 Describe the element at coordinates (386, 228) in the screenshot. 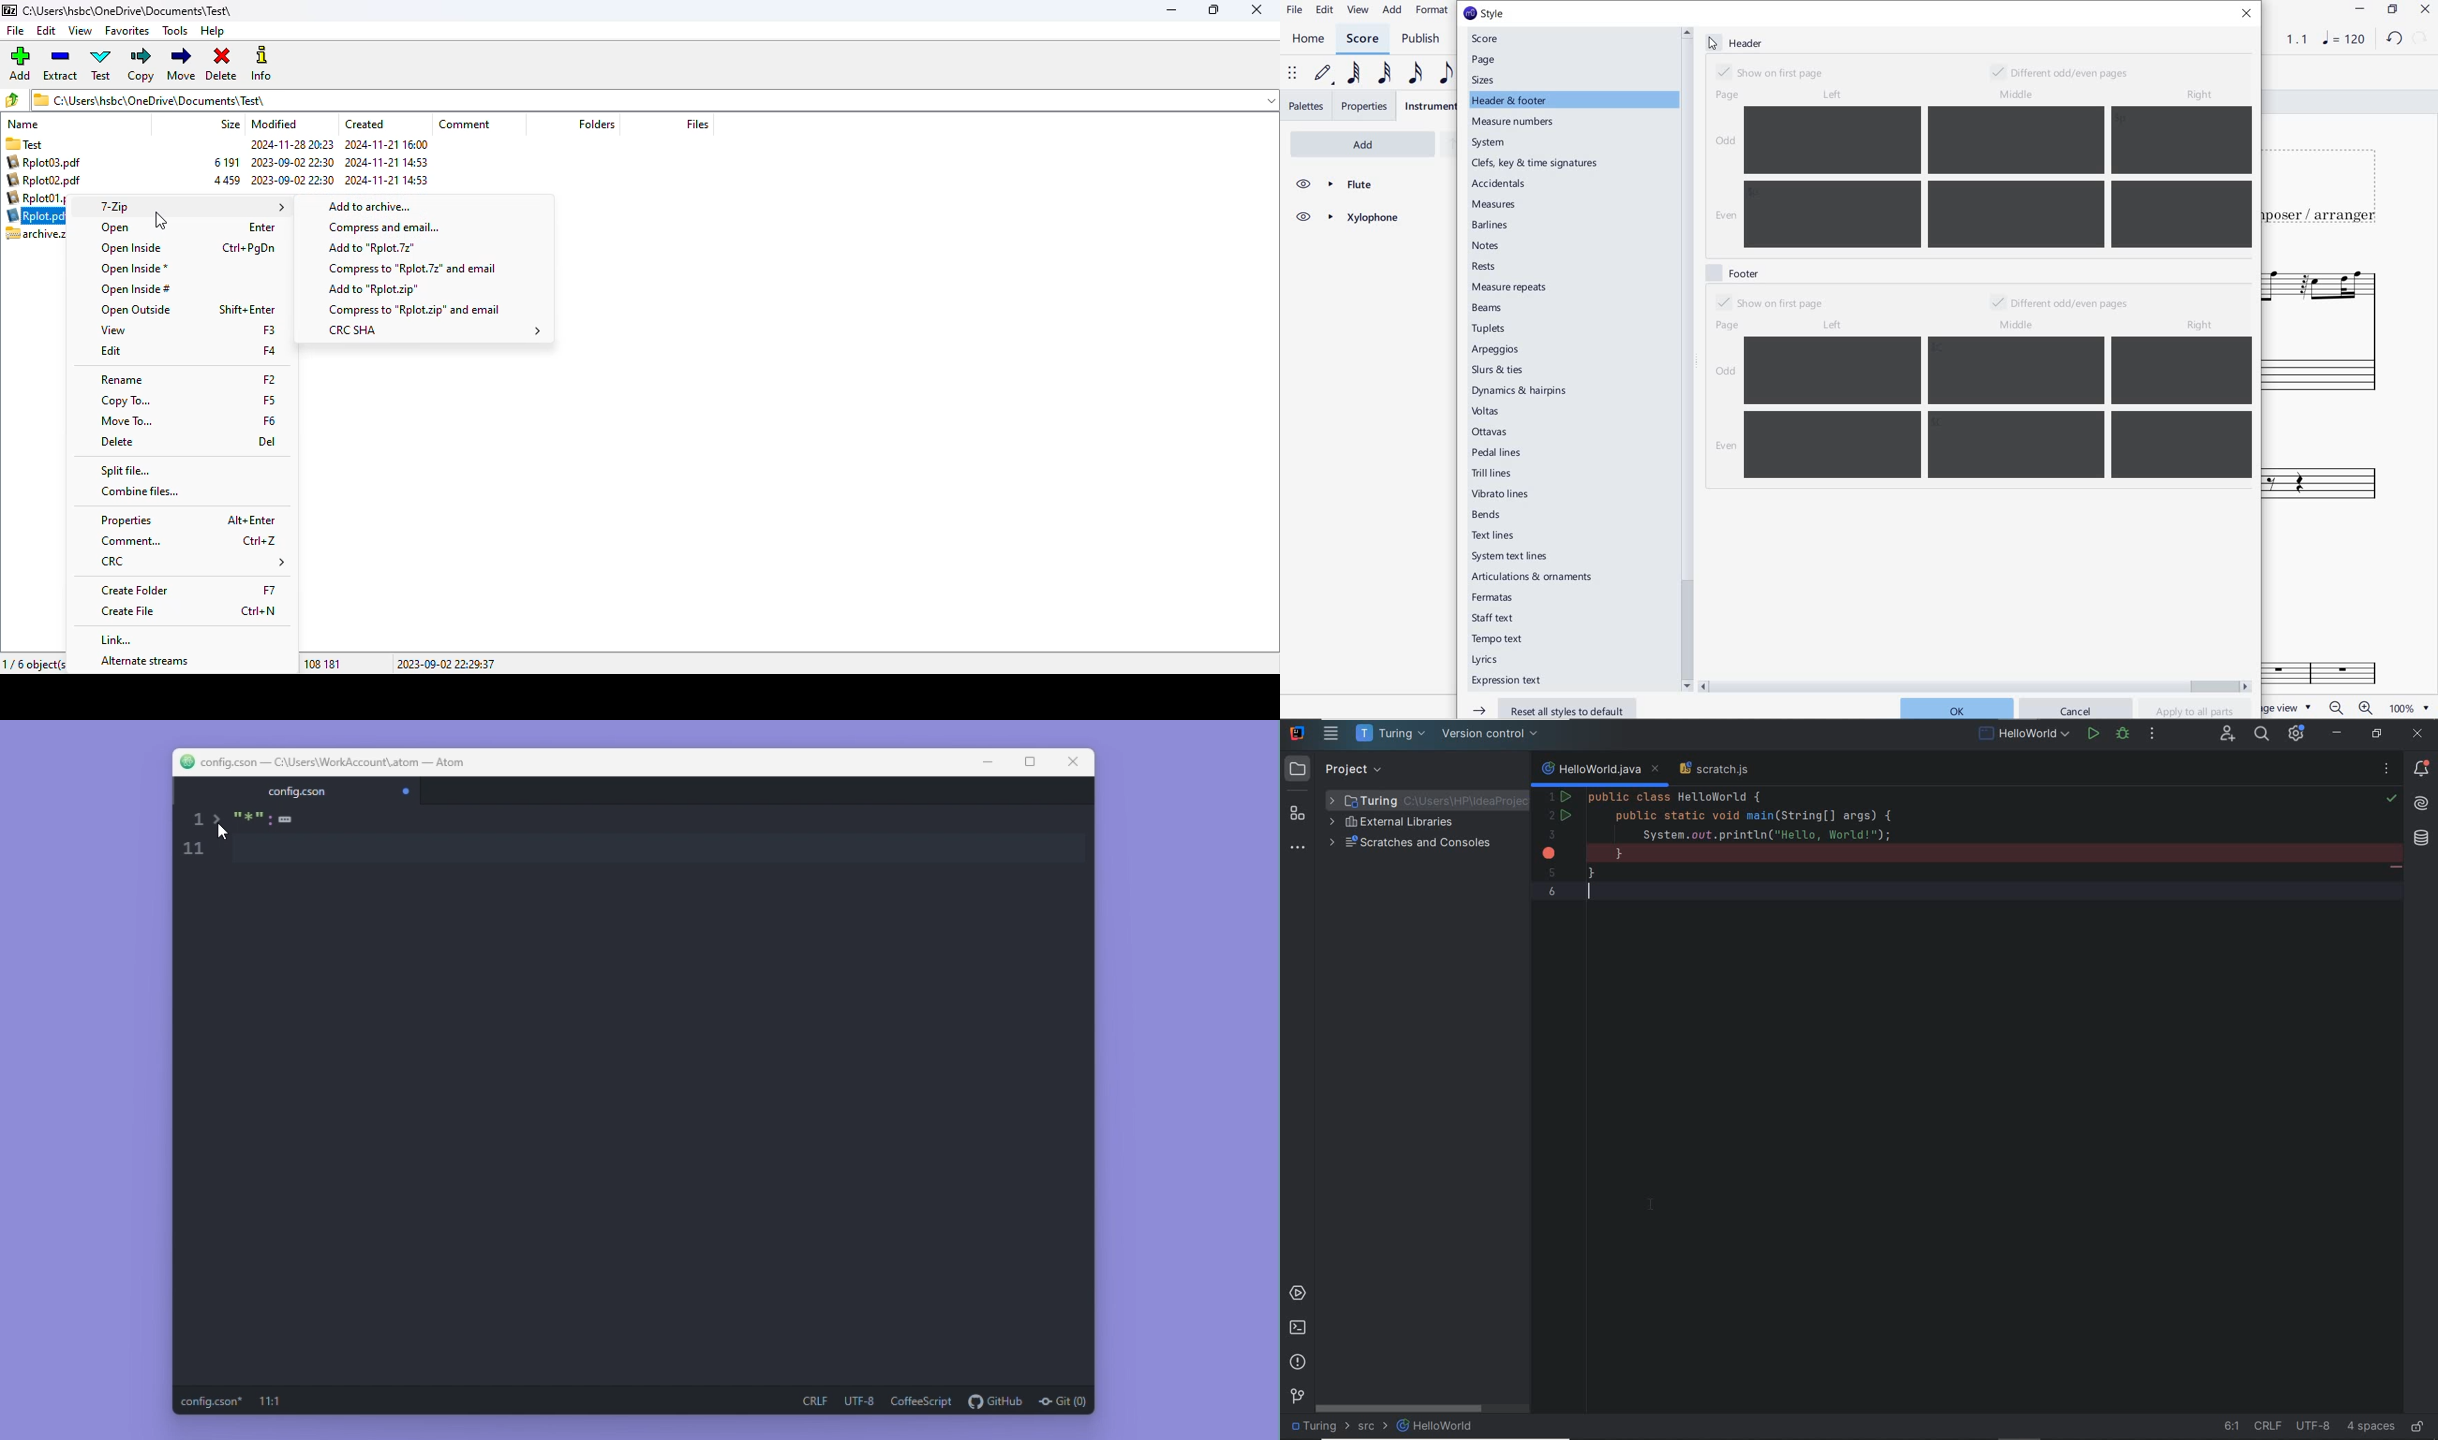

I see `compress and email` at that location.